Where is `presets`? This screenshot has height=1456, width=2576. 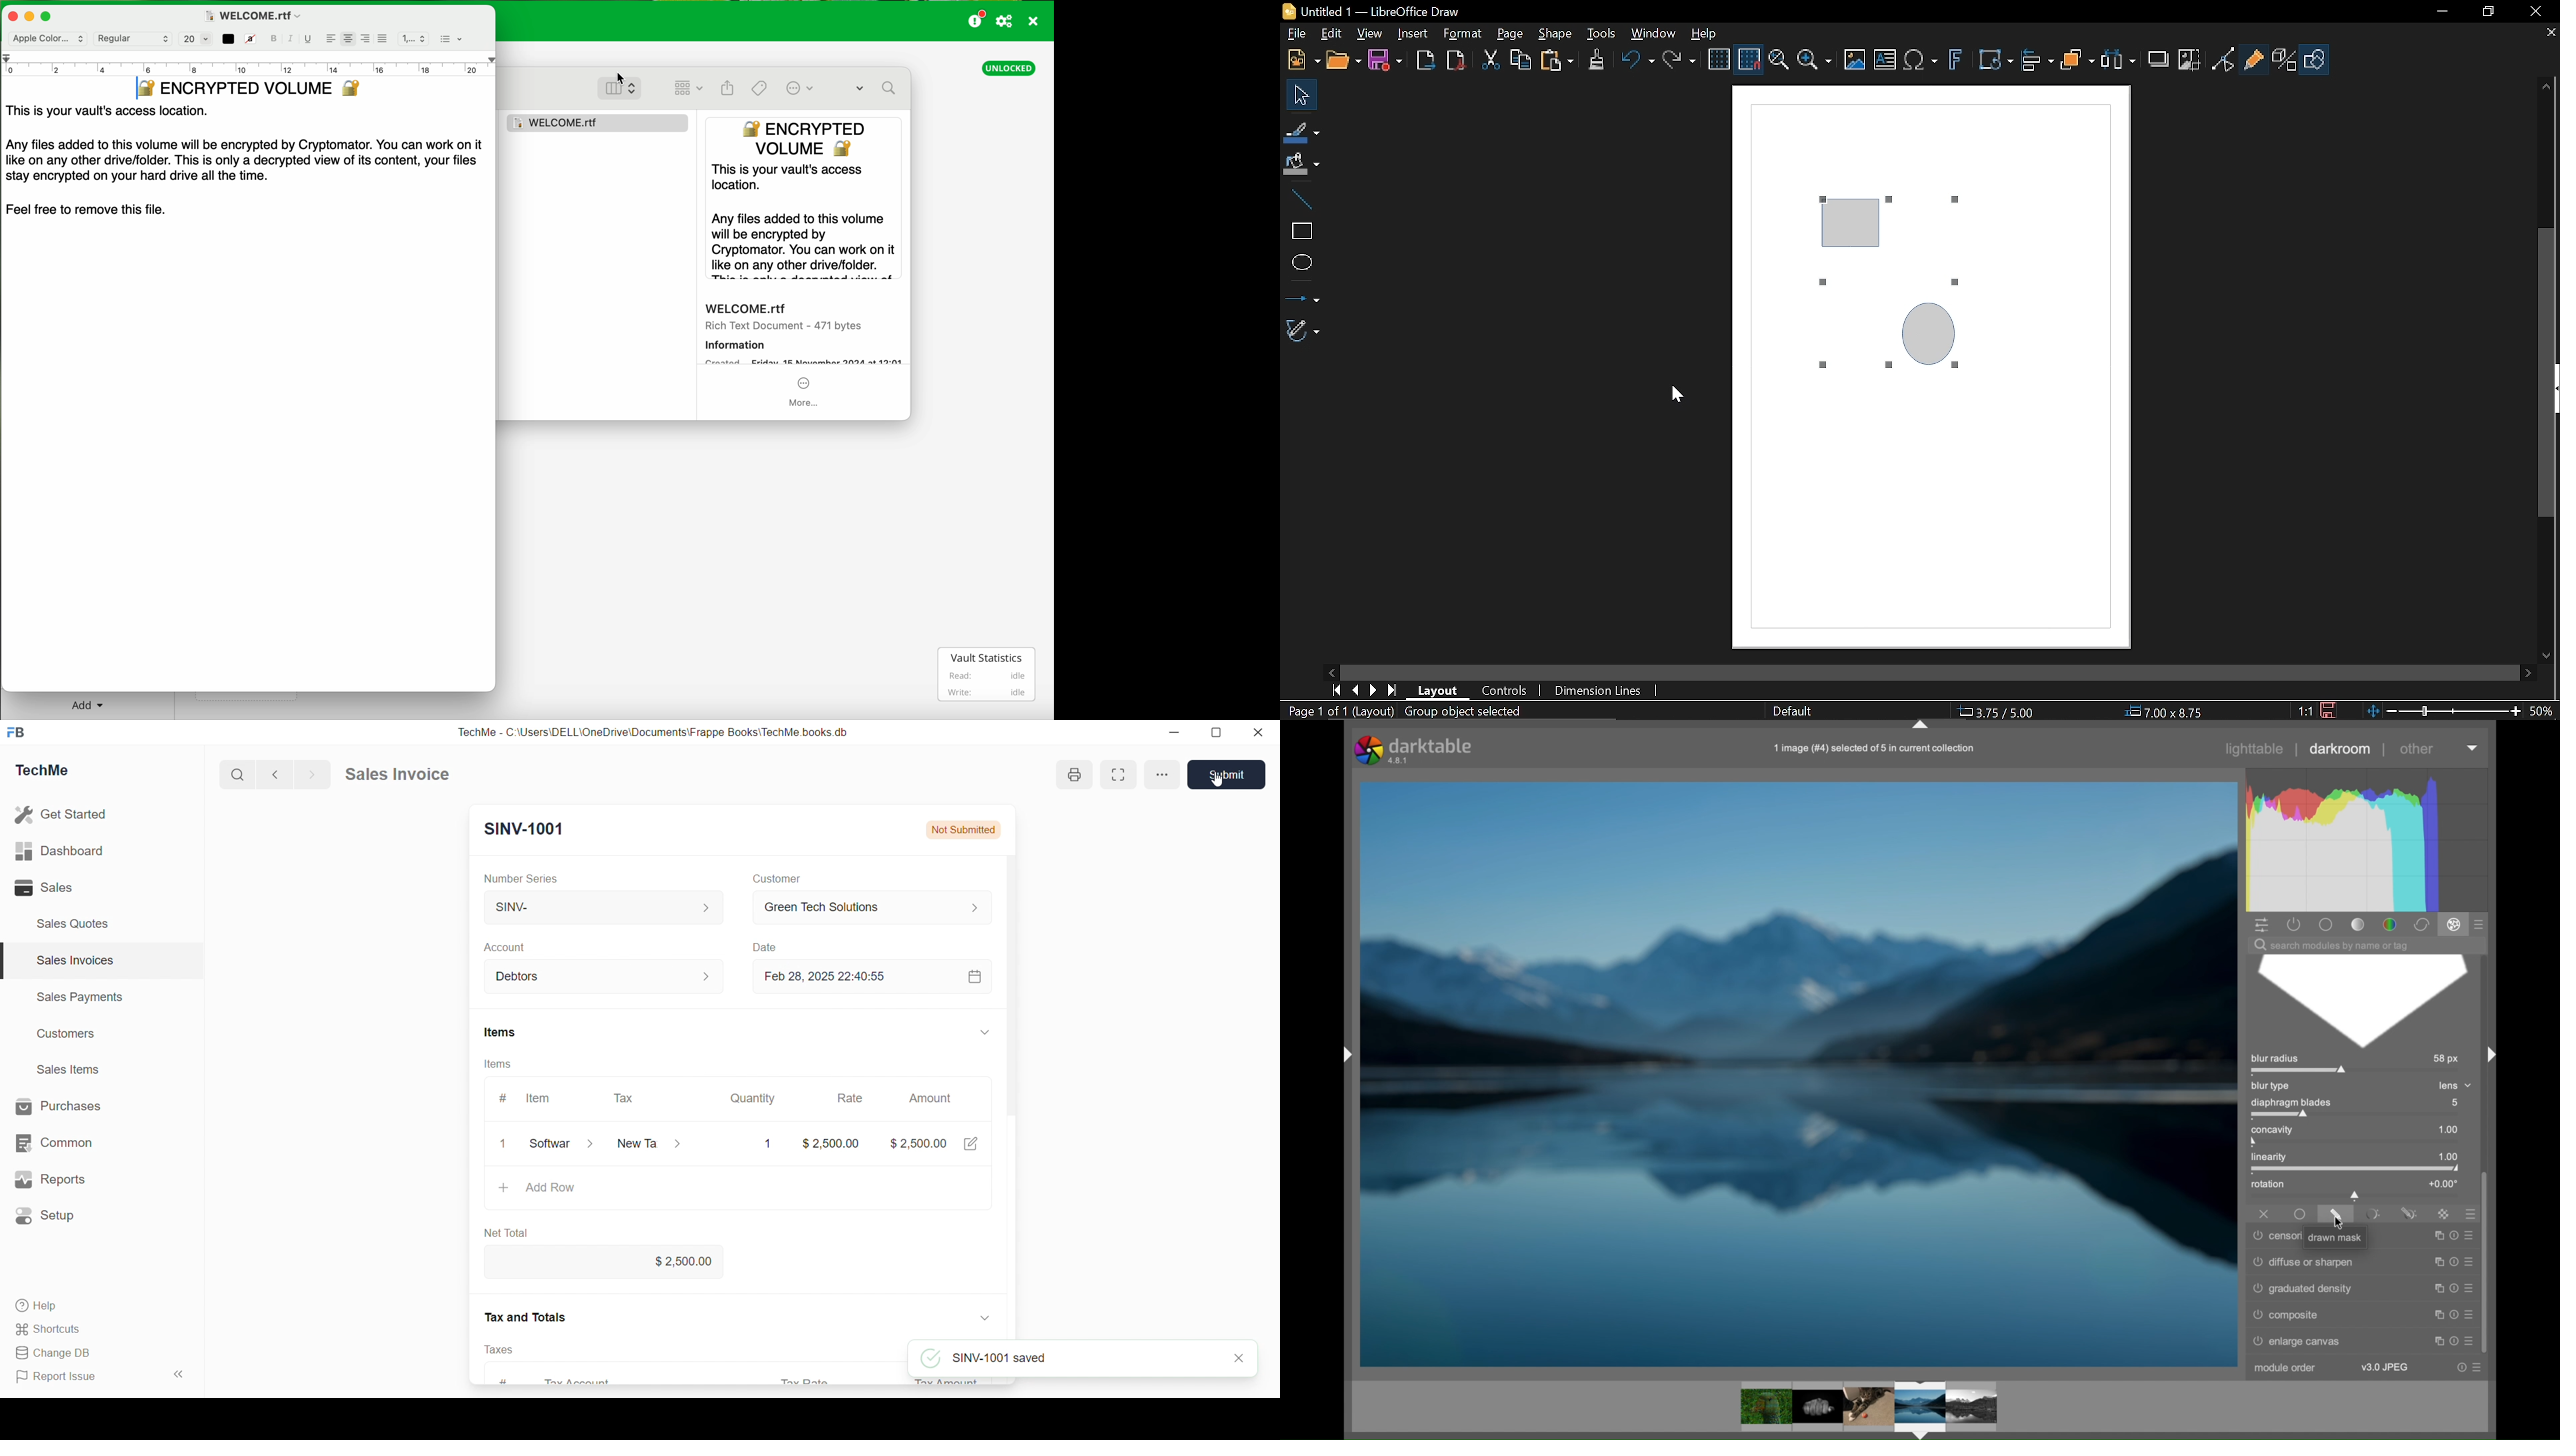
presets is located at coordinates (2480, 924).